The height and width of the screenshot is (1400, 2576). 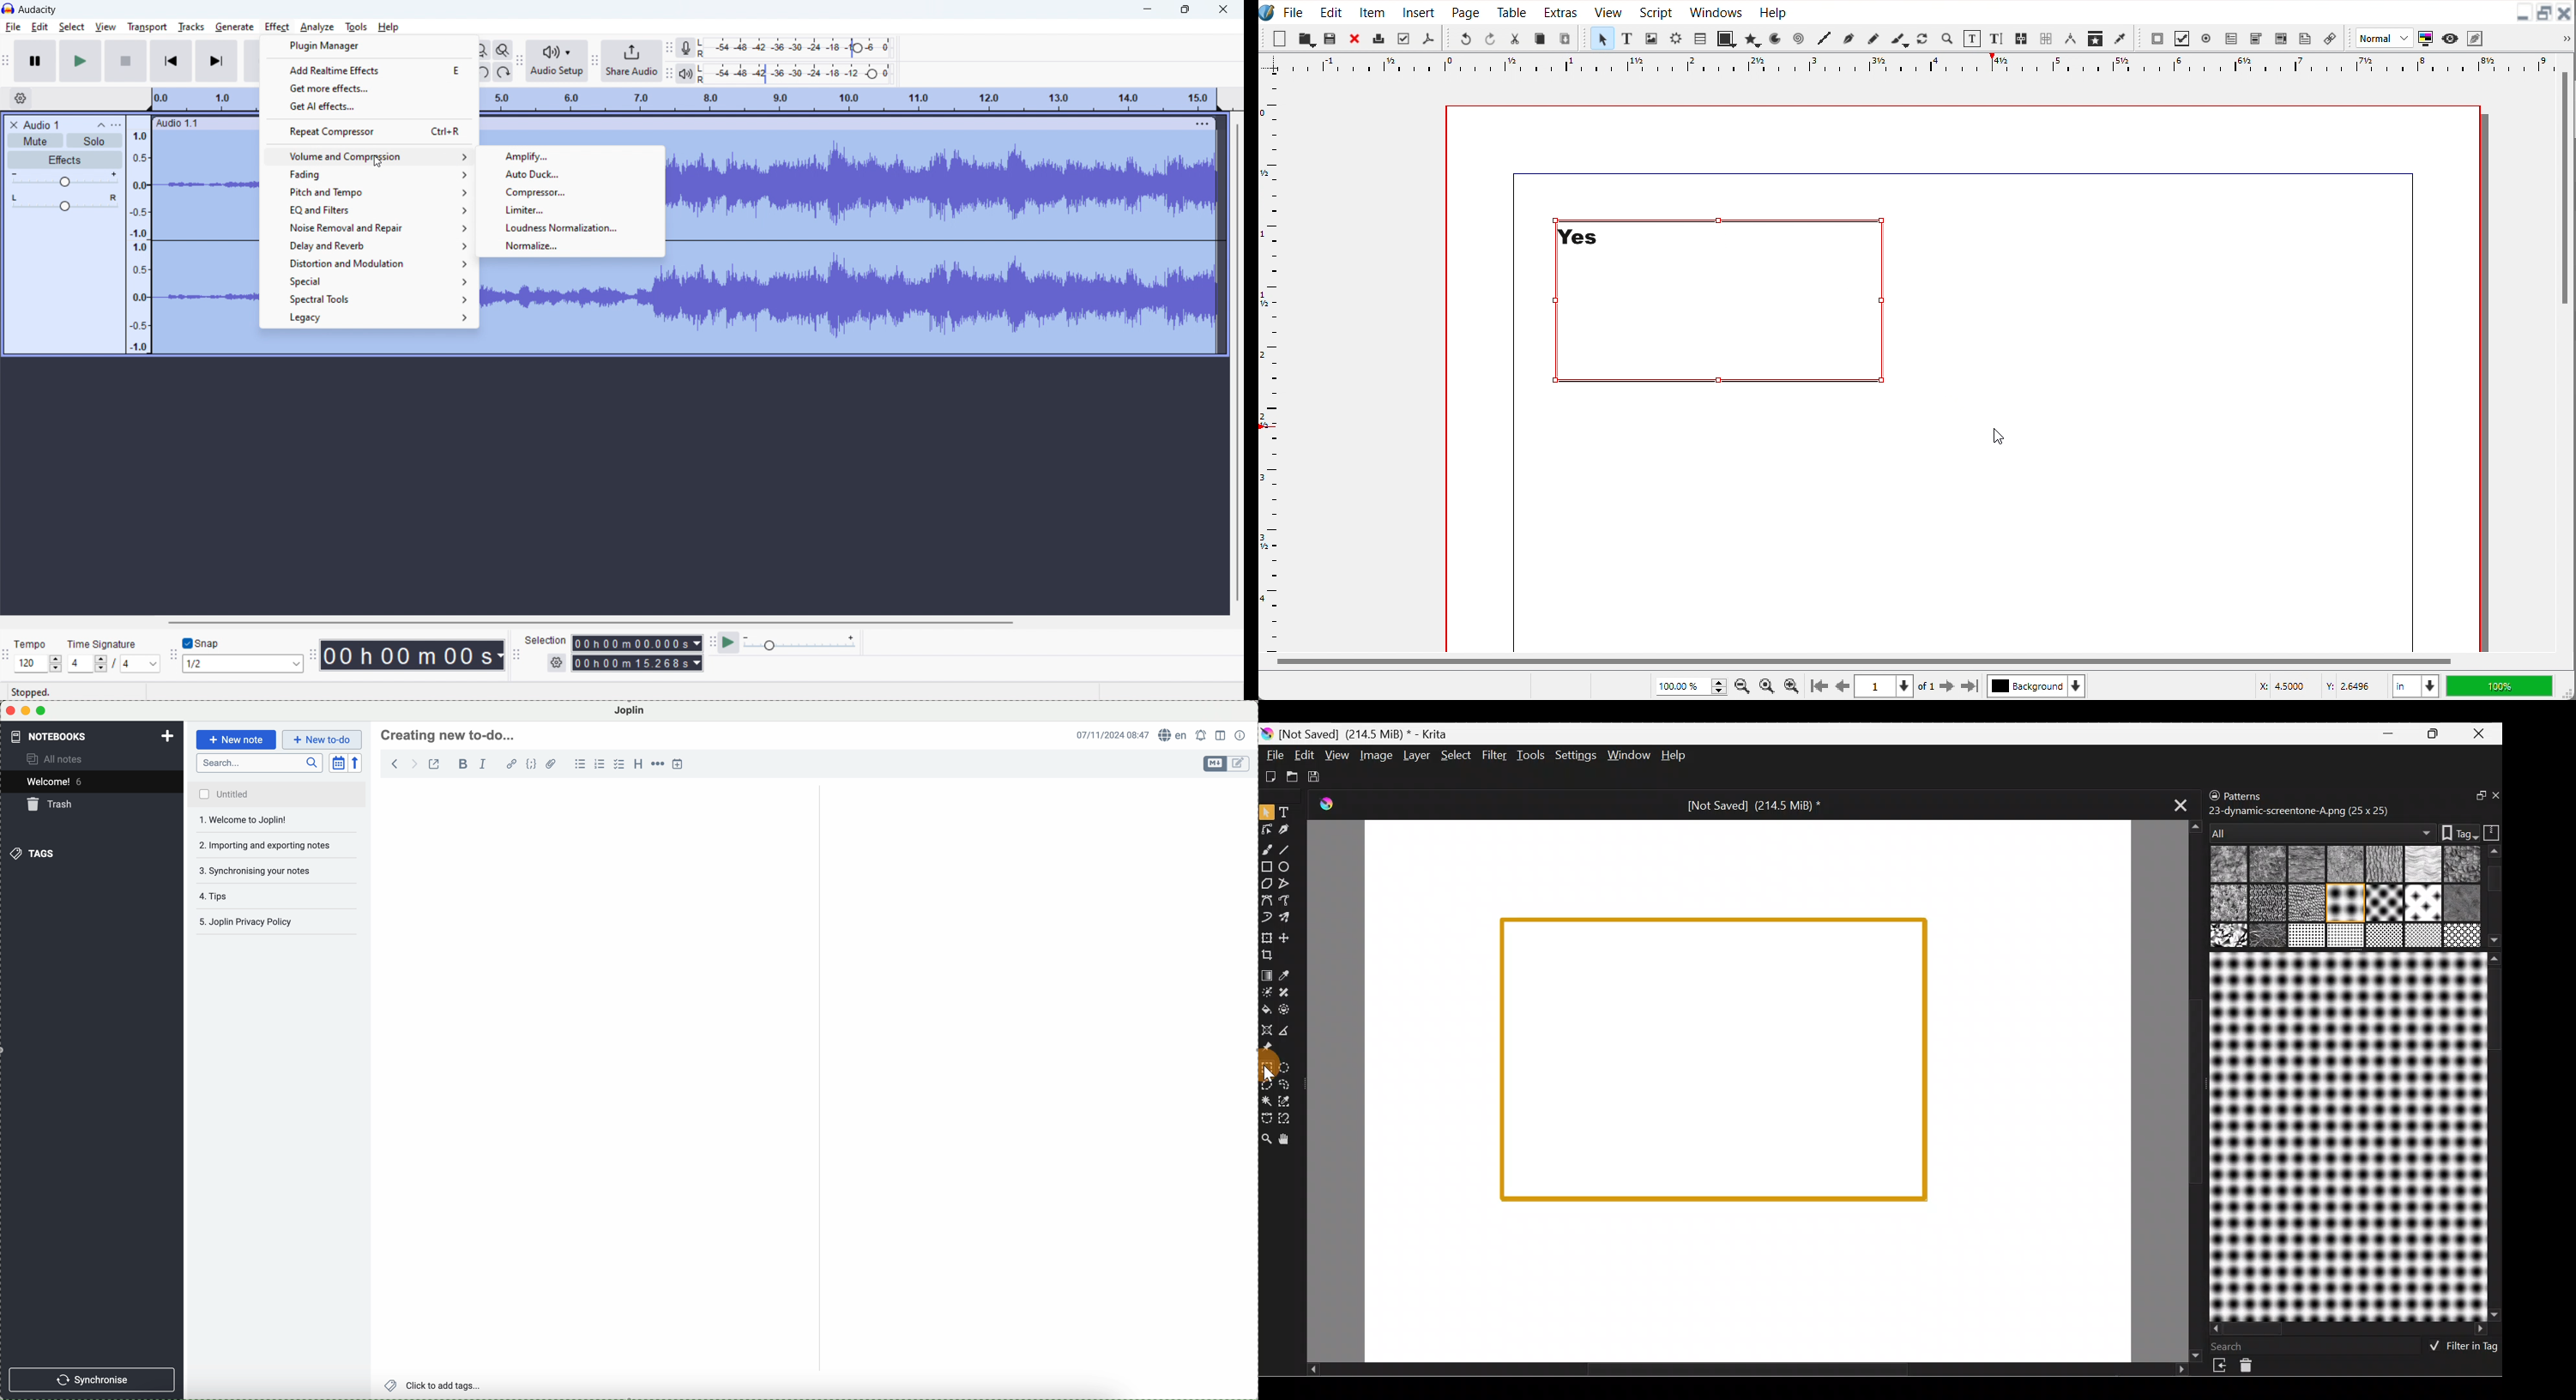 I want to click on notebooks tab, so click(x=57, y=736).